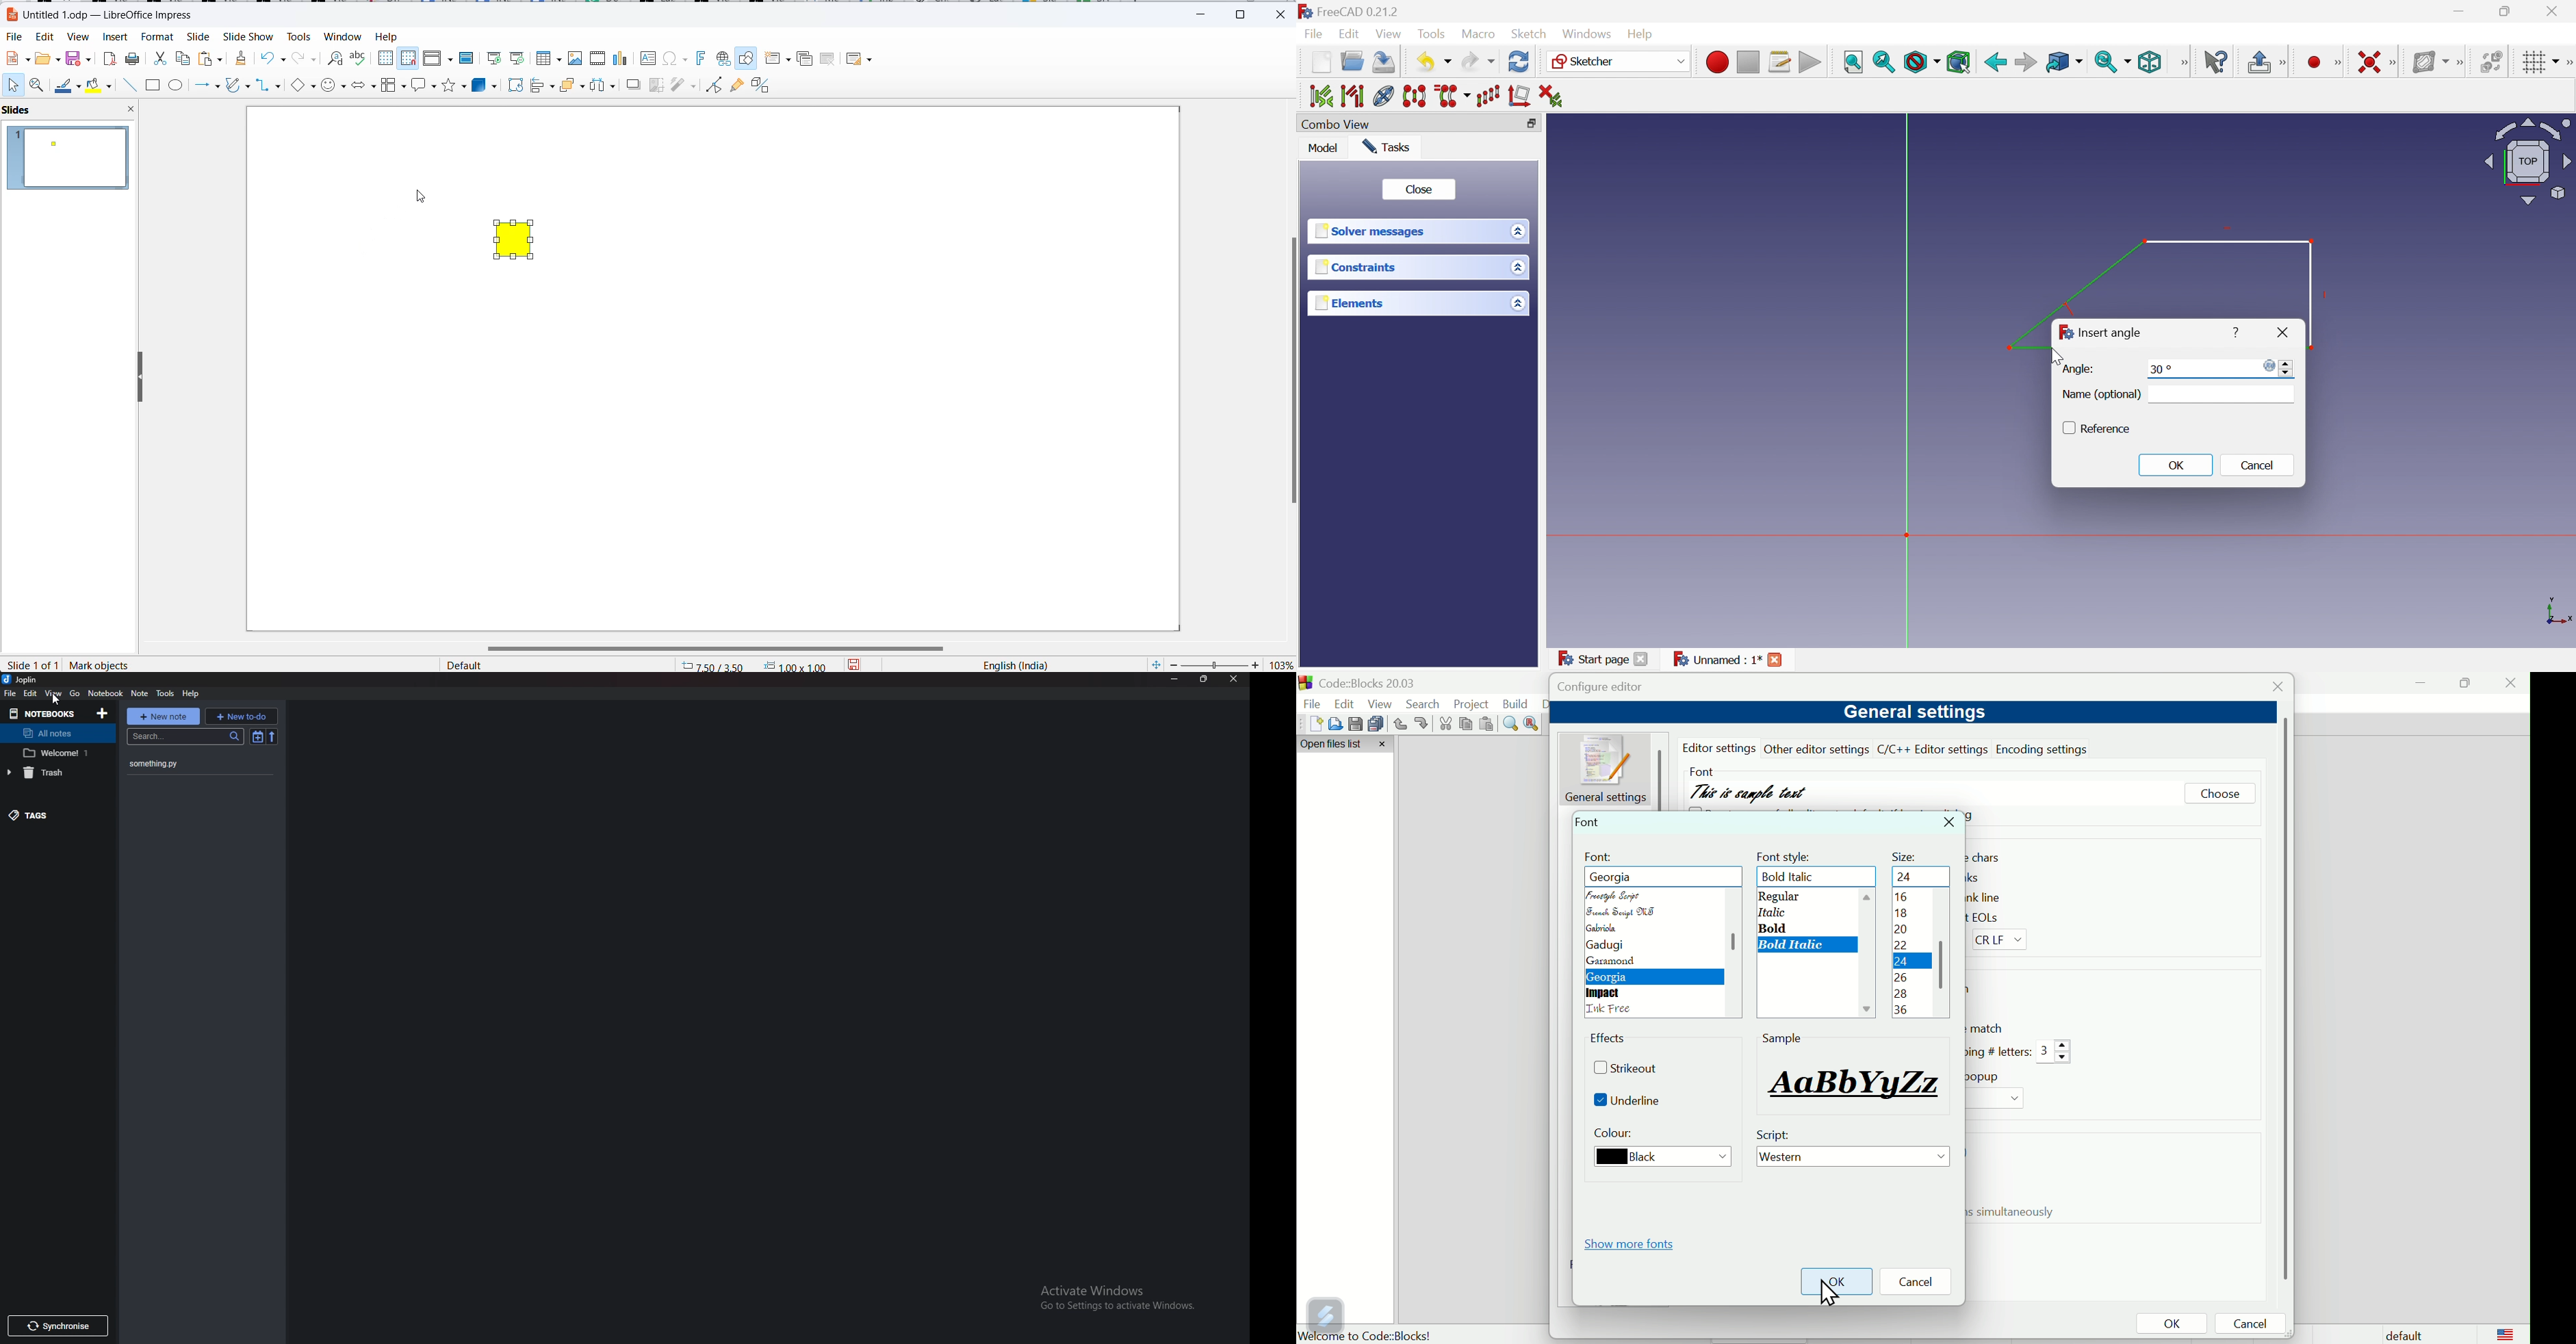  Describe the element at coordinates (2507, 11) in the screenshot. I see `Restore Down` at that location.